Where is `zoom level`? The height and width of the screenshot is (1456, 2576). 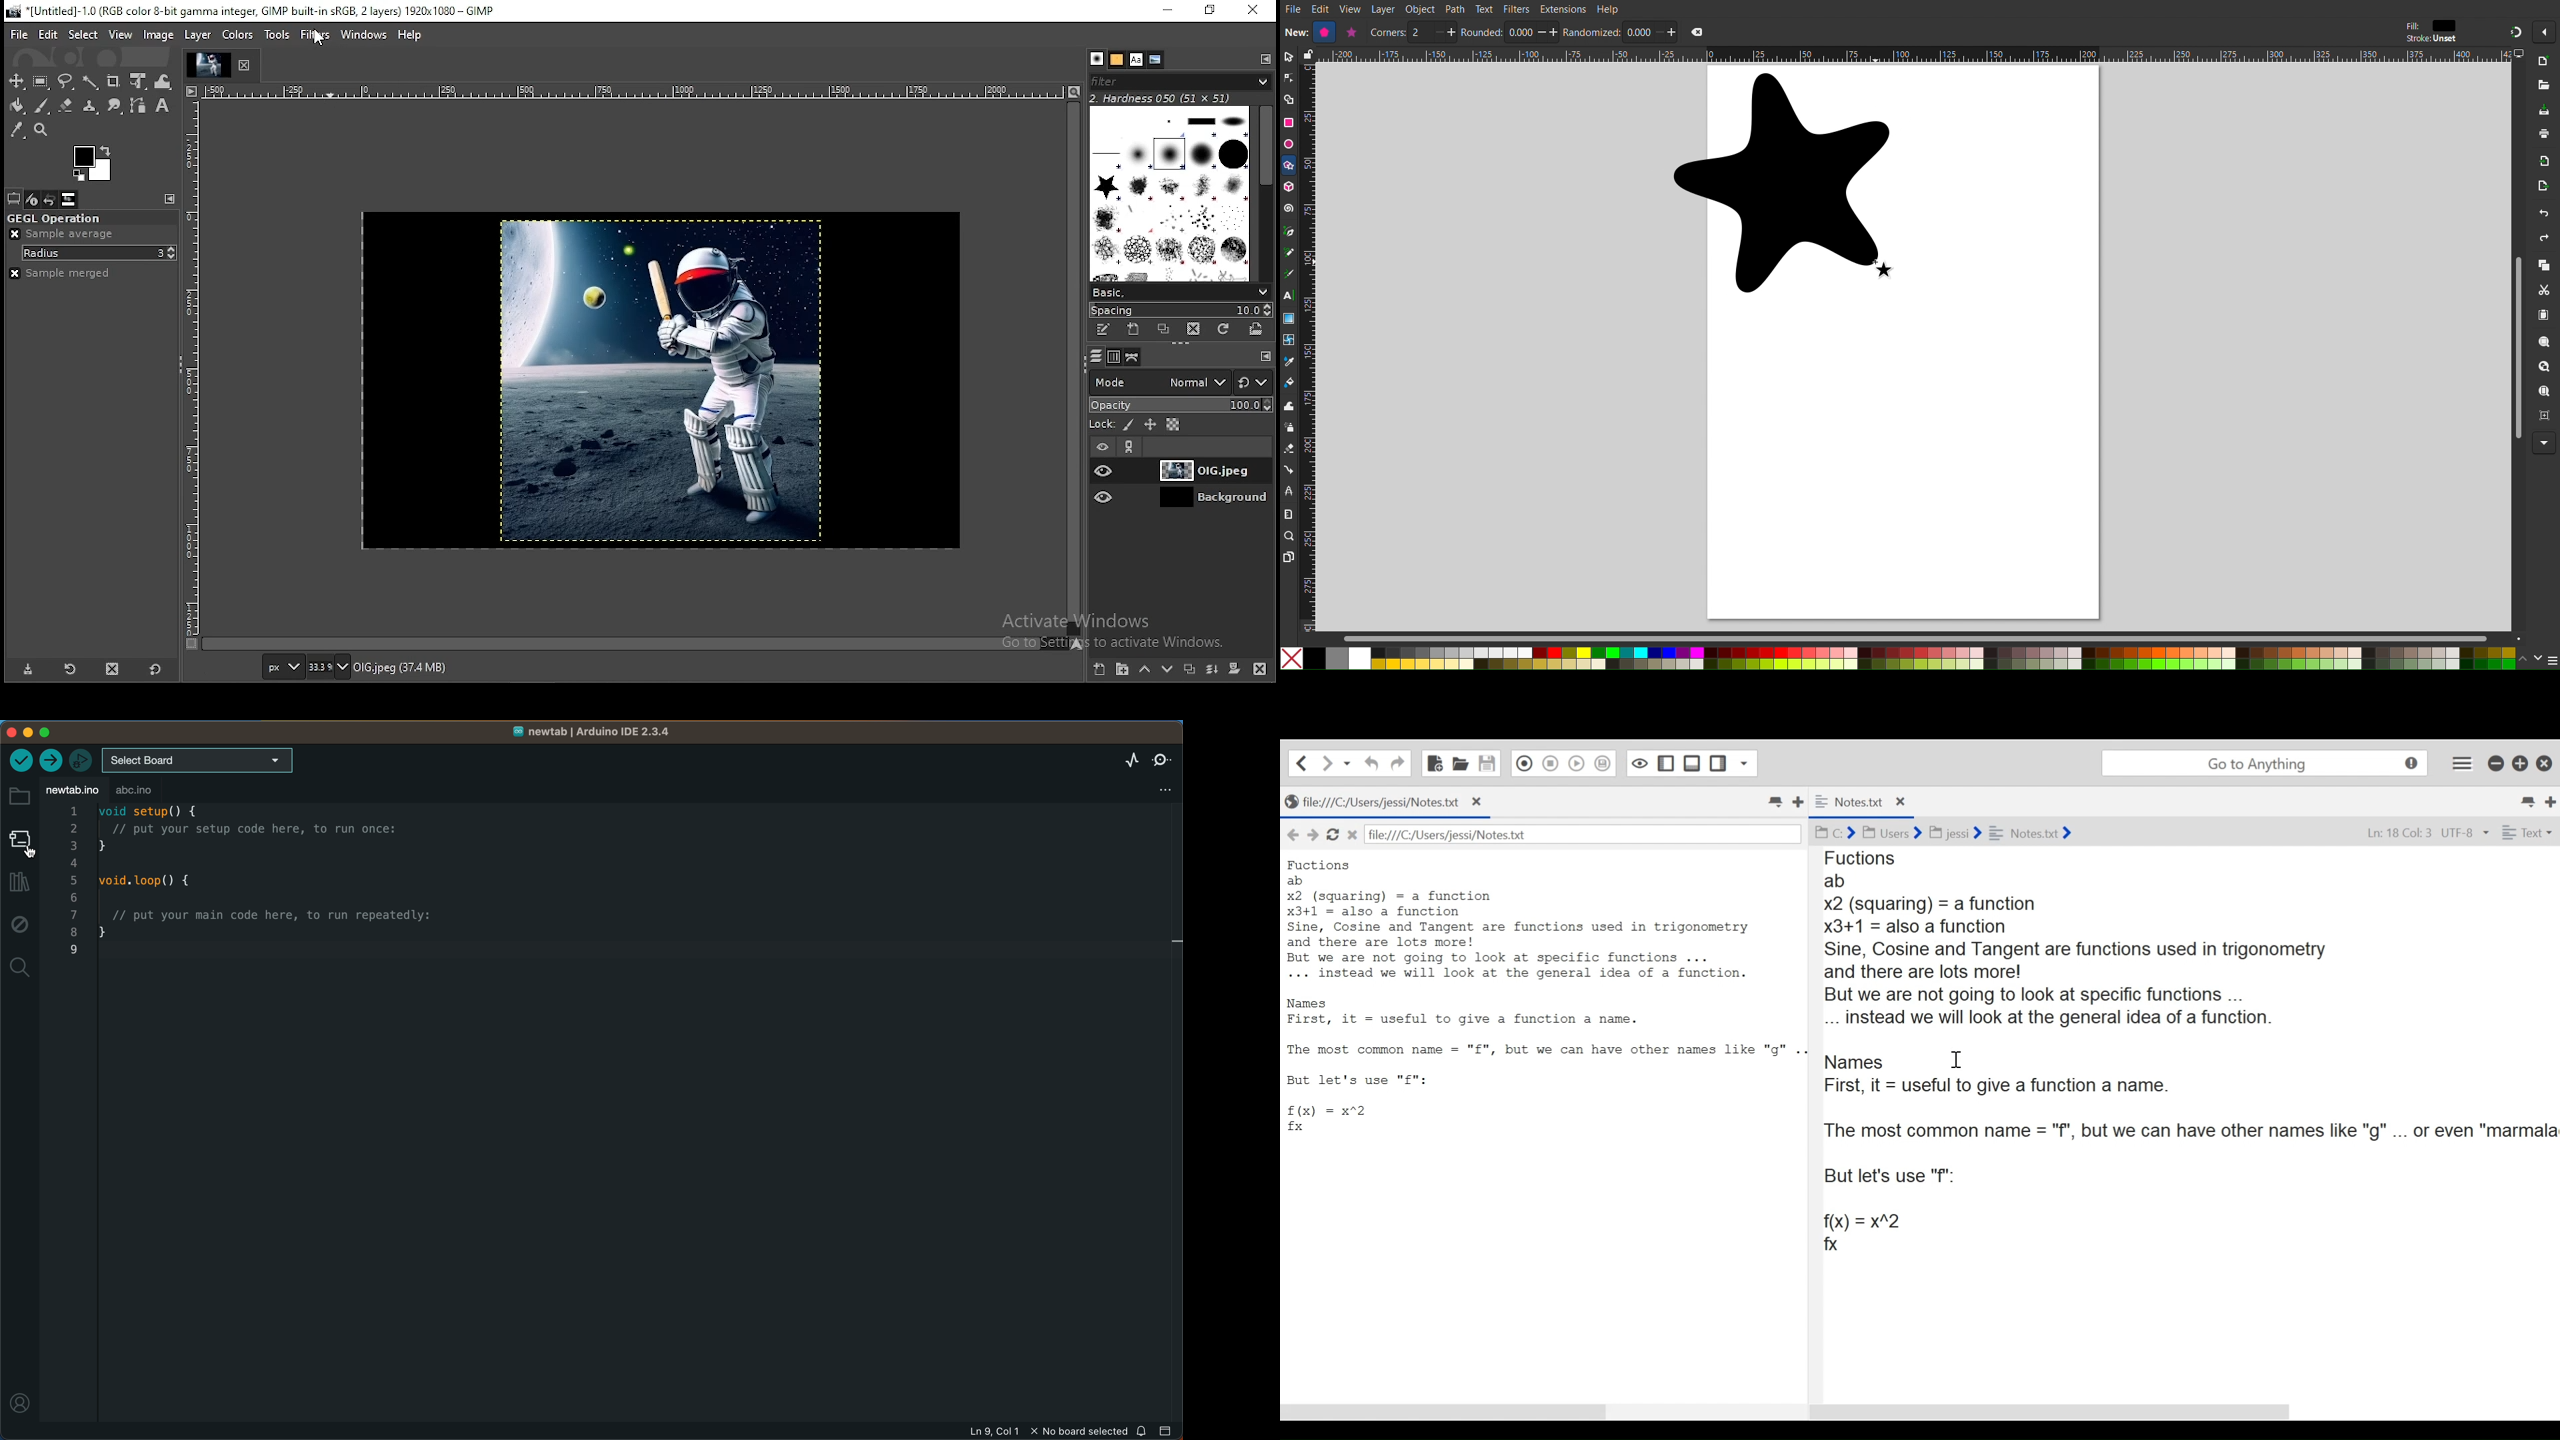
zoom level is located at coordinates (328, 668).